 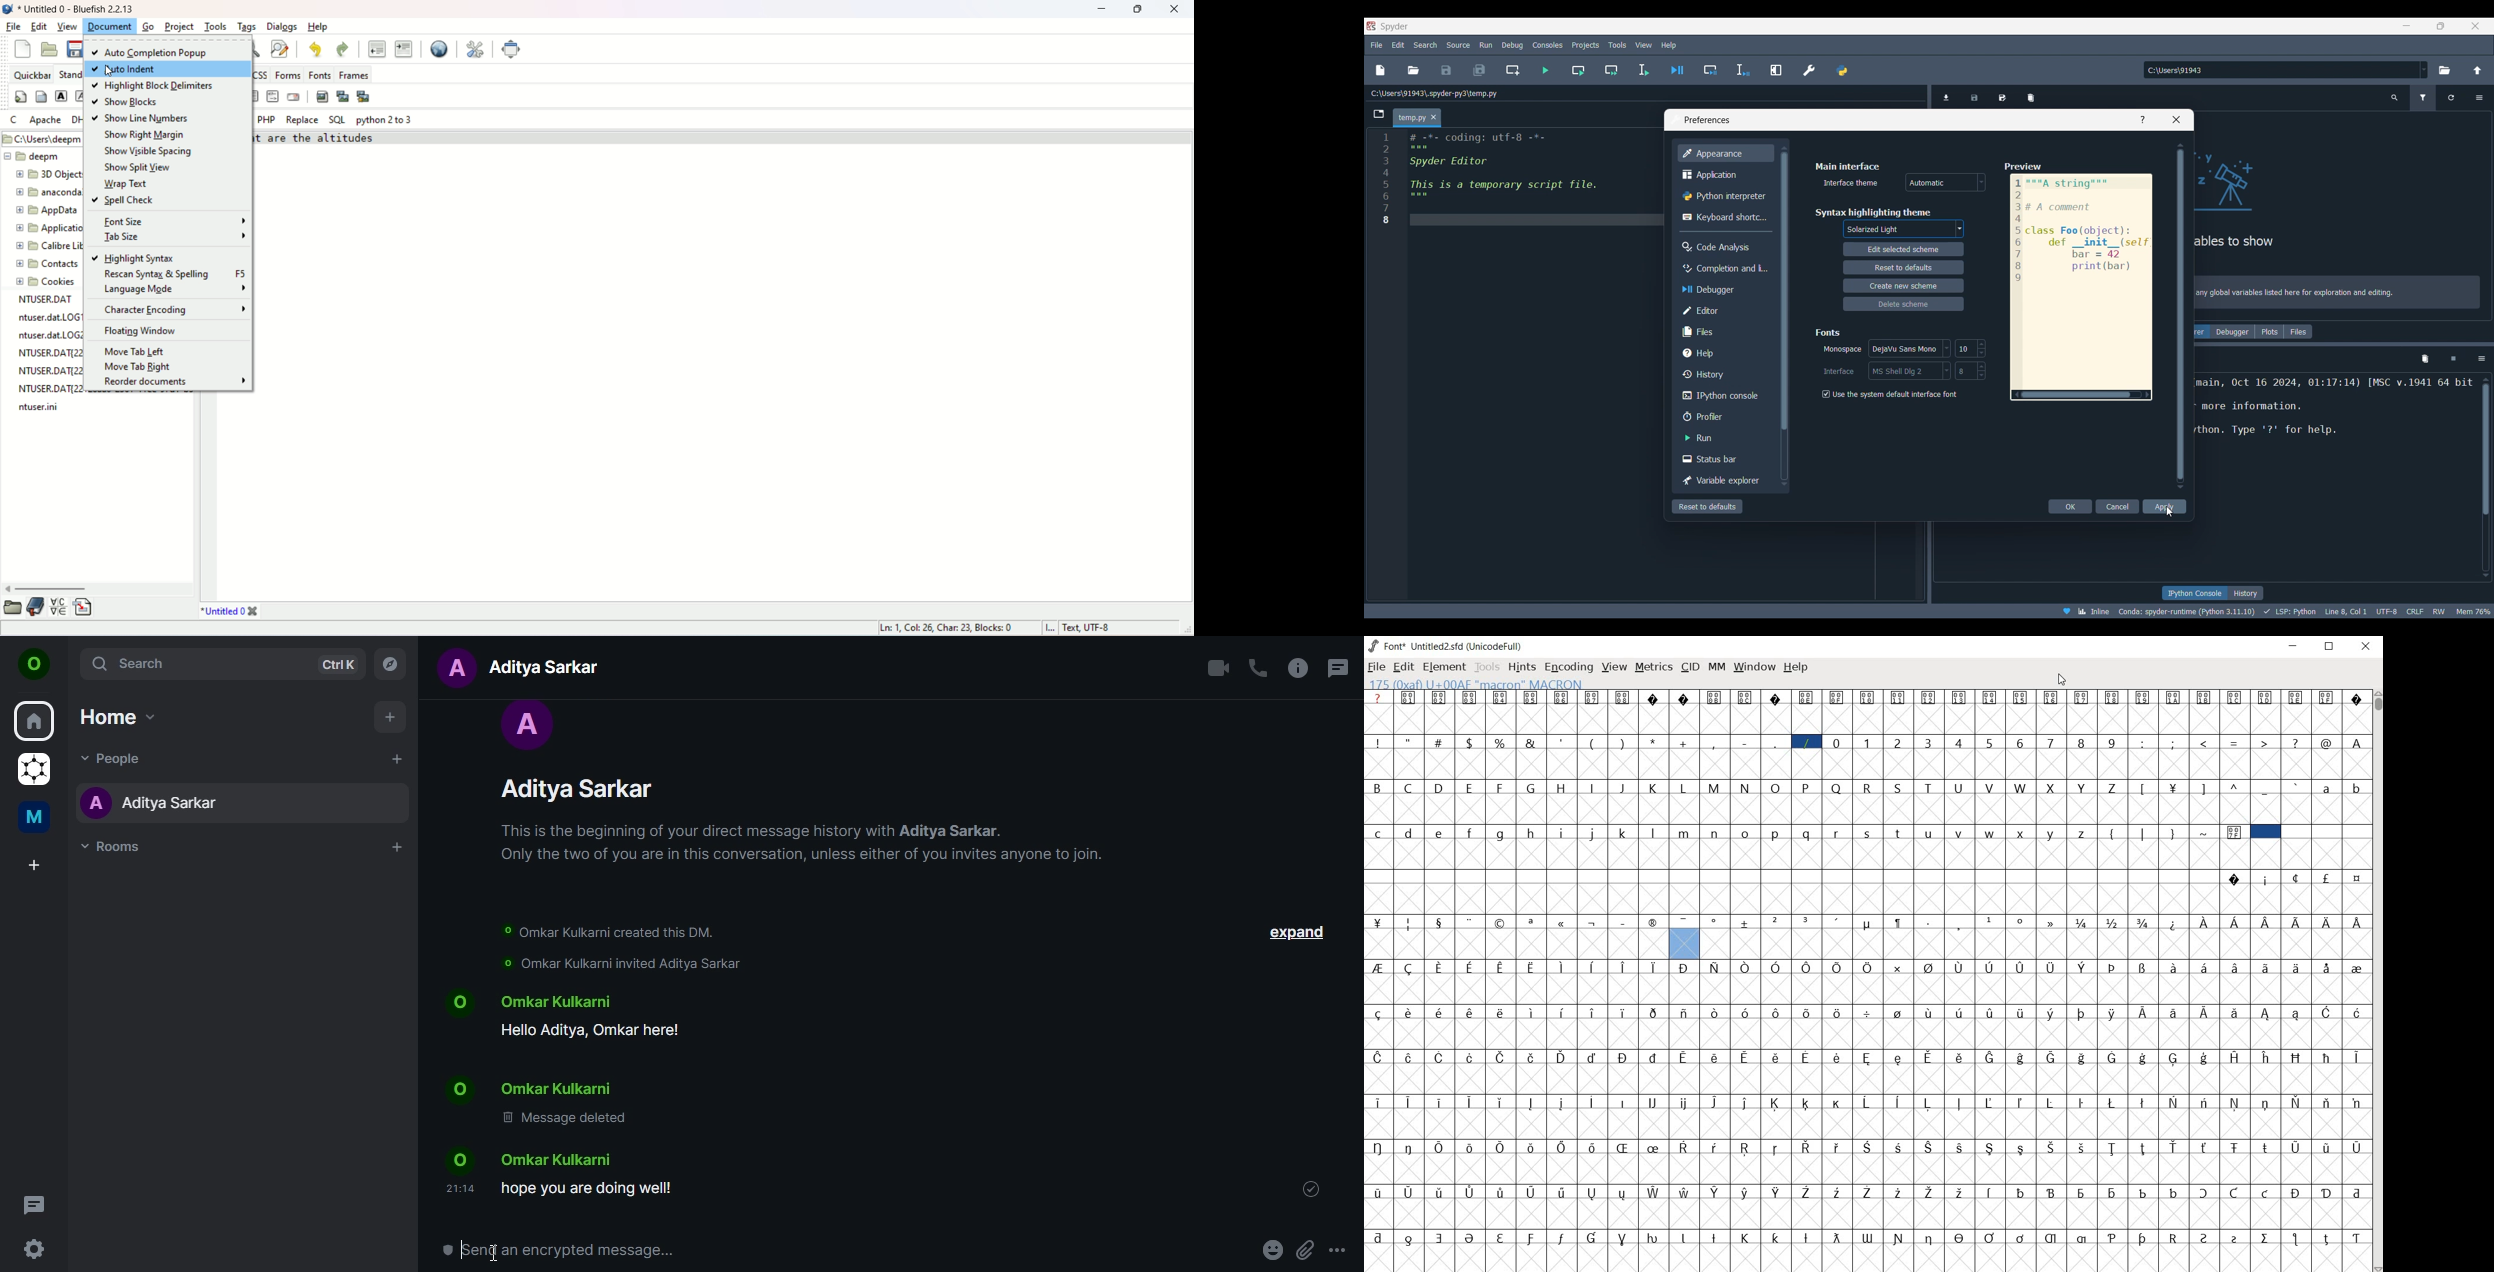 What do you see at coordinates (1990, 1011) in the screenshot?
I see `Symbol` at bounding box center [1990, 1011].